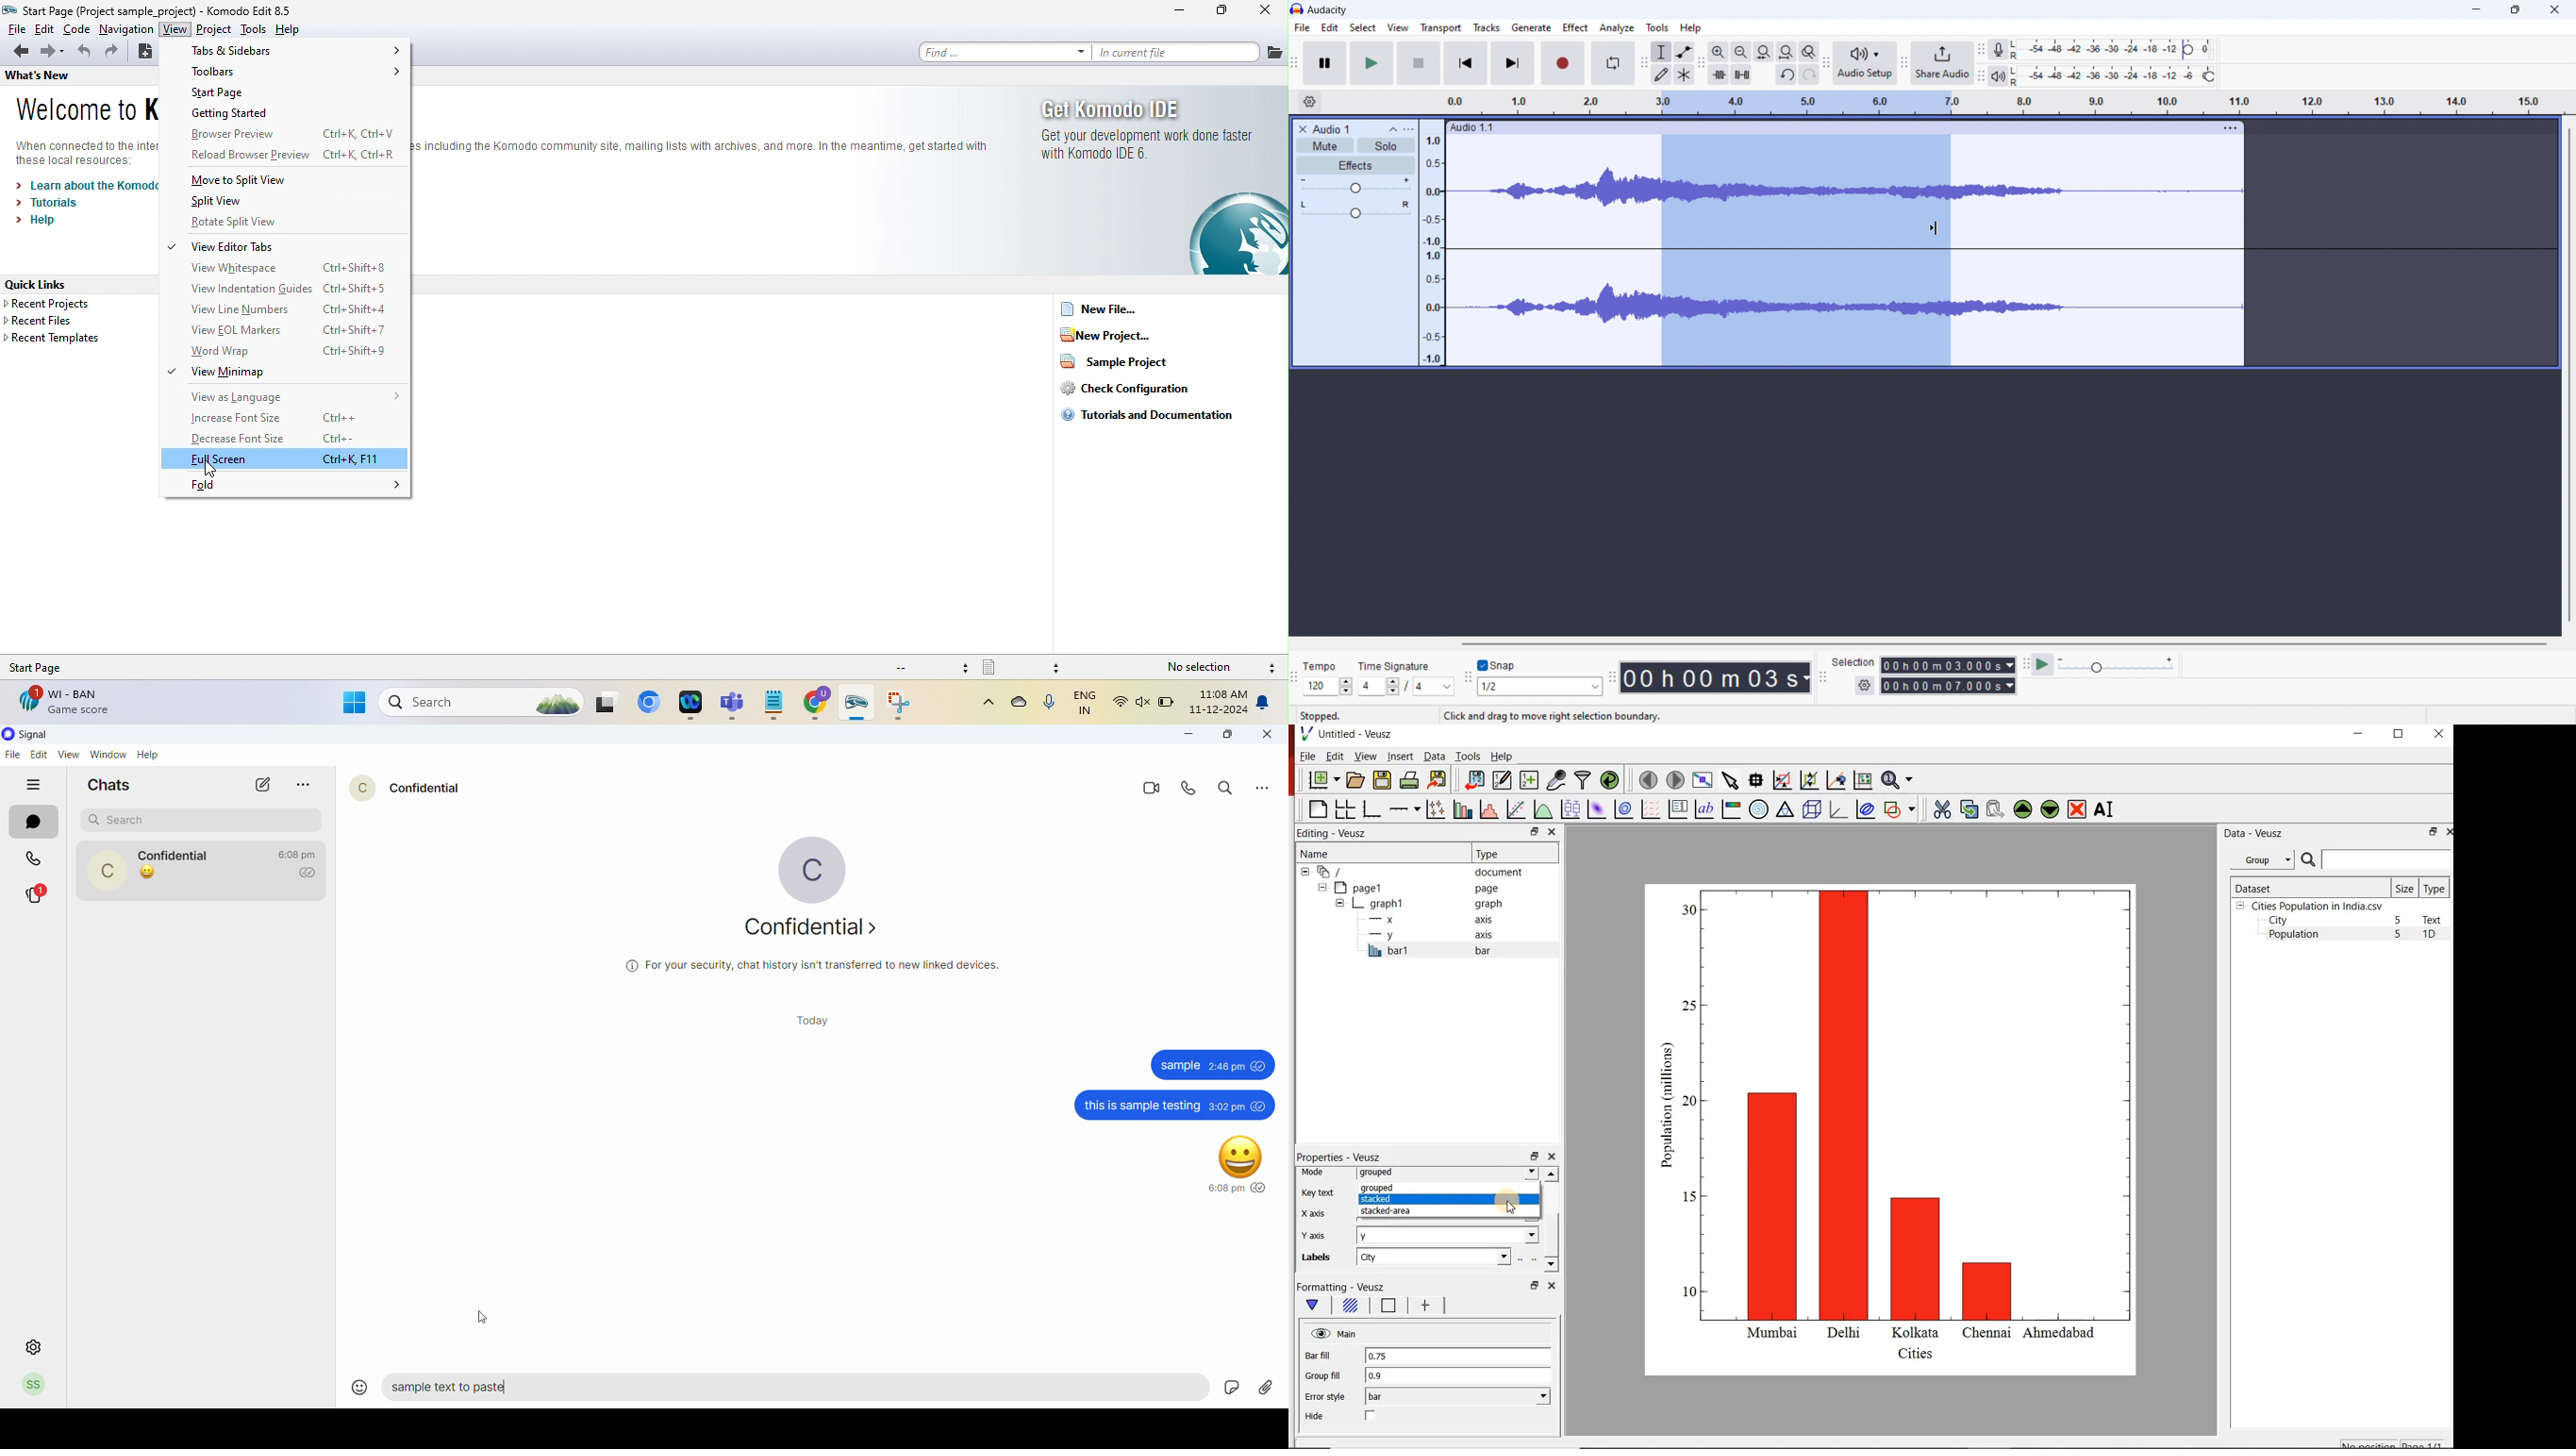 The image size is (2576, 1456). Describe the element at coordinates (1191, 736) in the screenshot. I see `minimize` at that location.